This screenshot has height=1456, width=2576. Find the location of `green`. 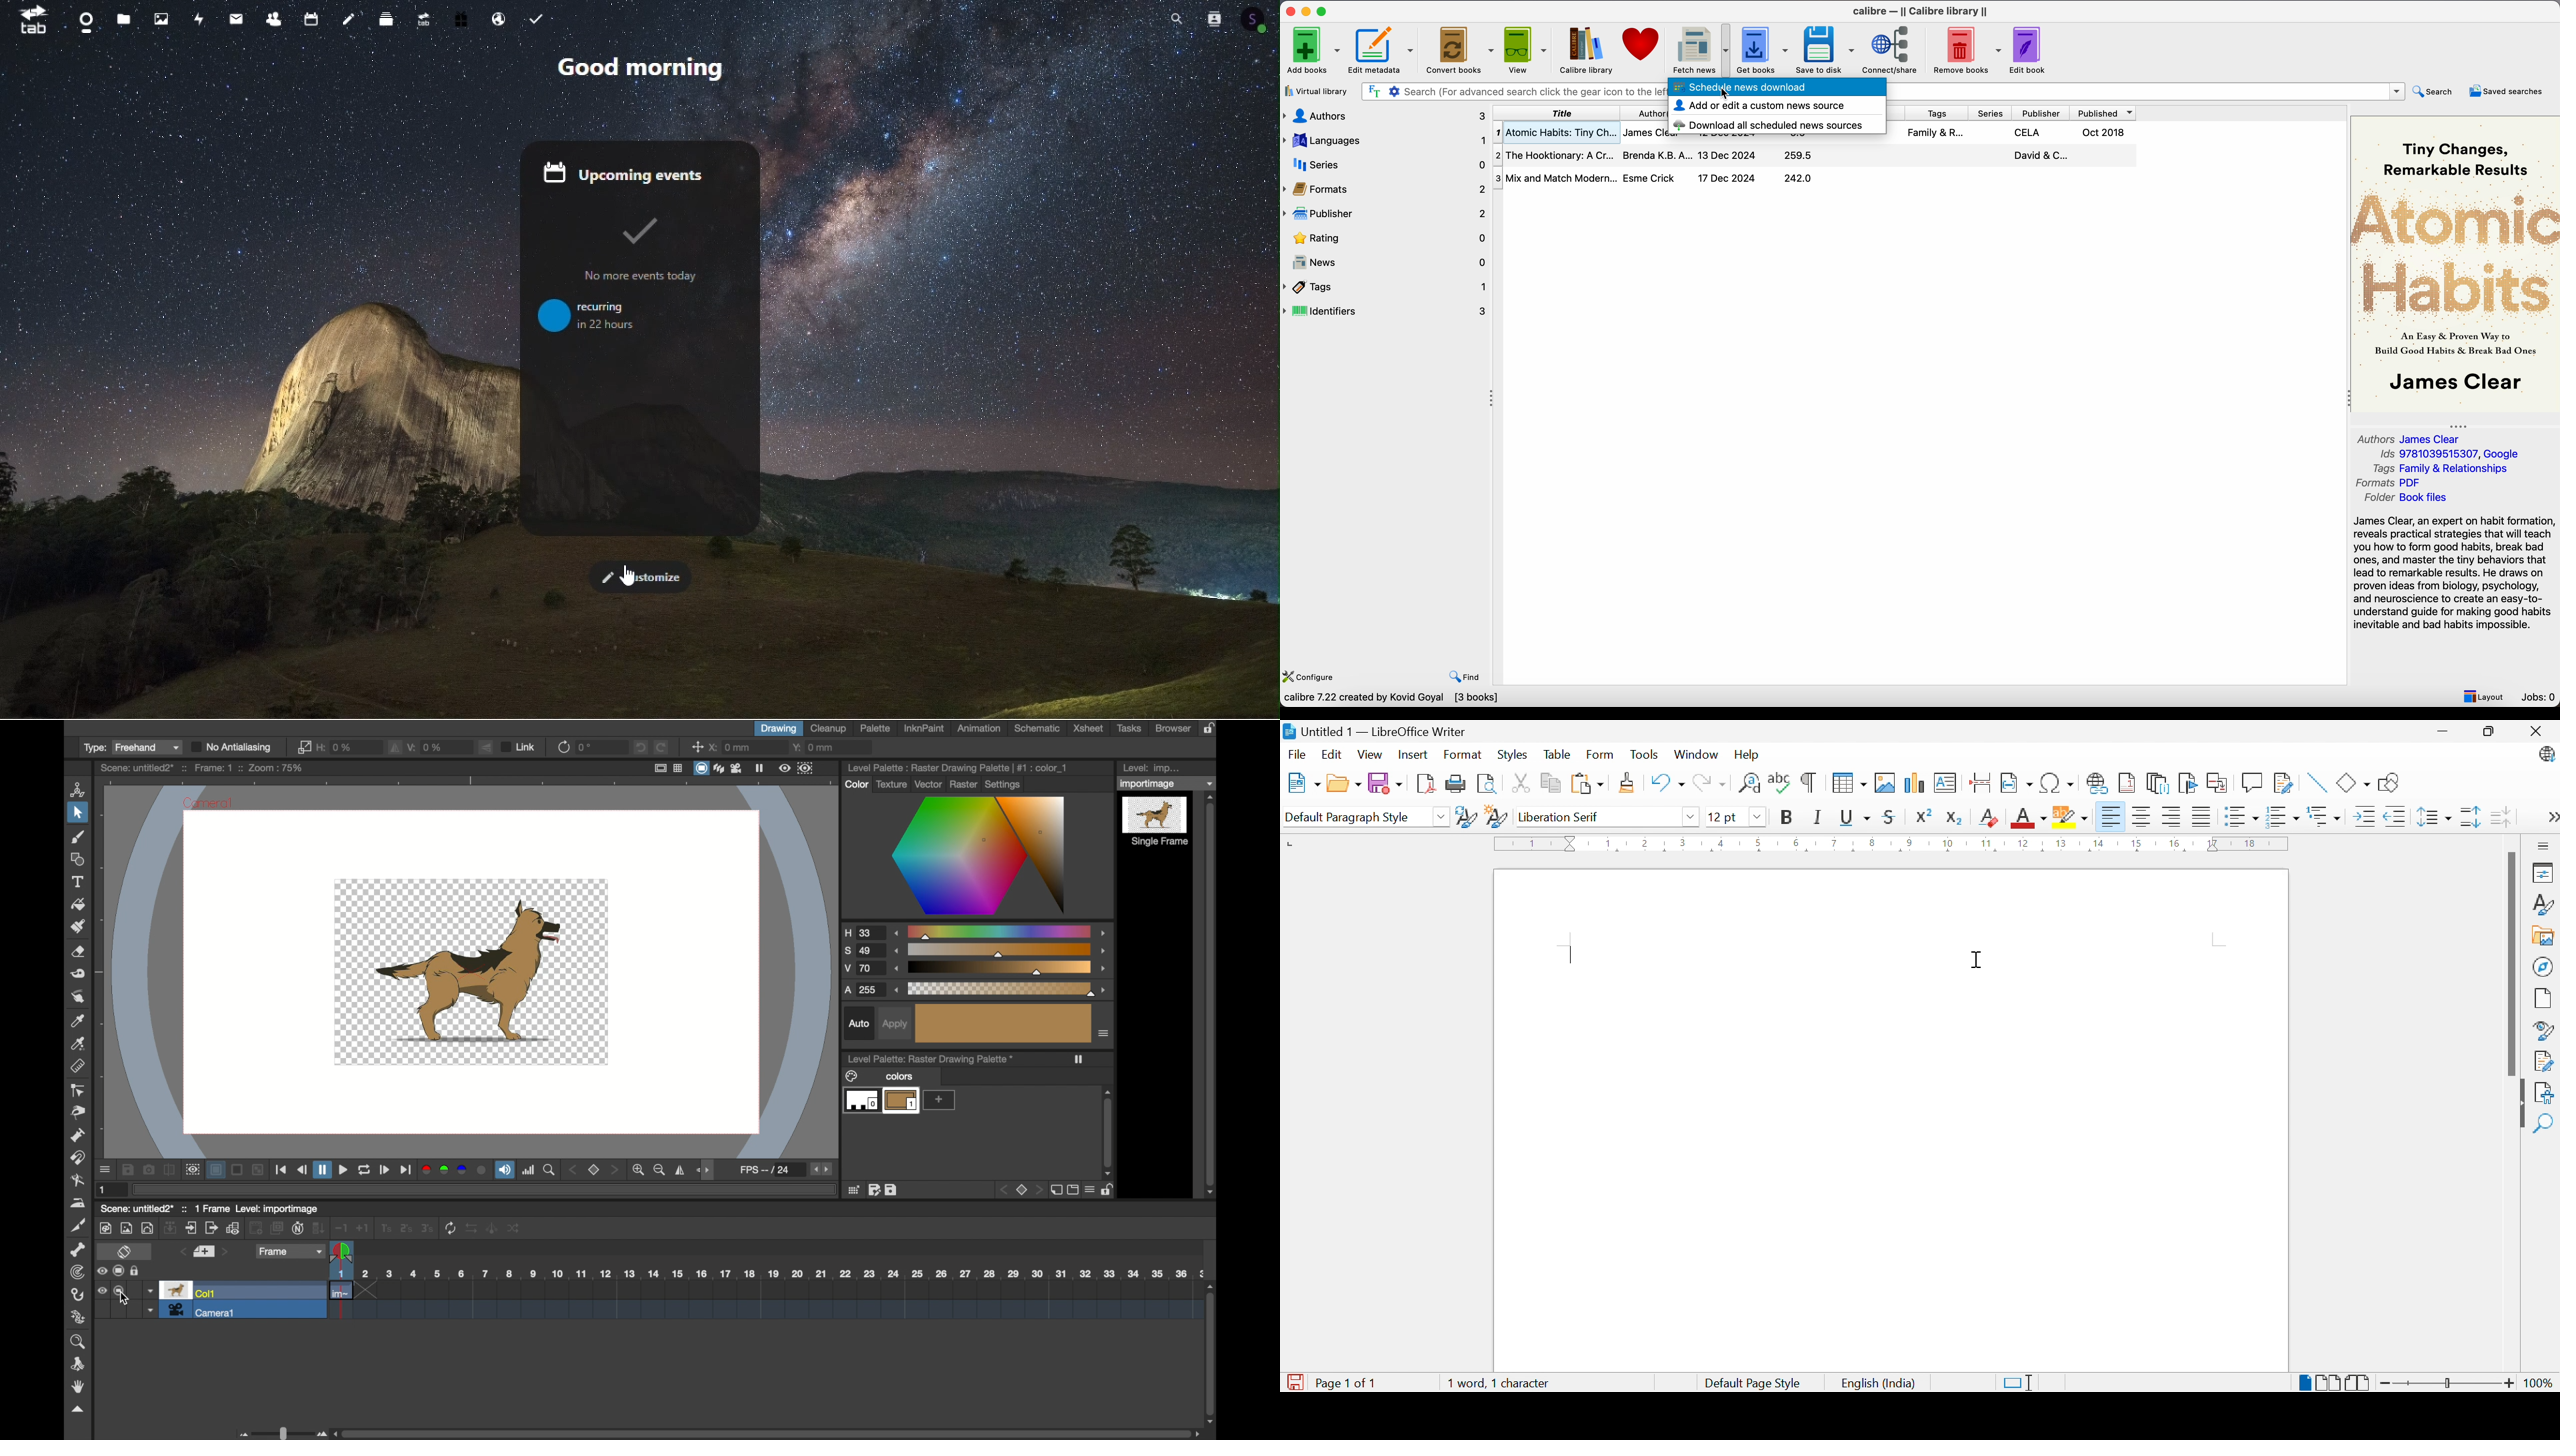

green is located at coordinates (443, 1170).